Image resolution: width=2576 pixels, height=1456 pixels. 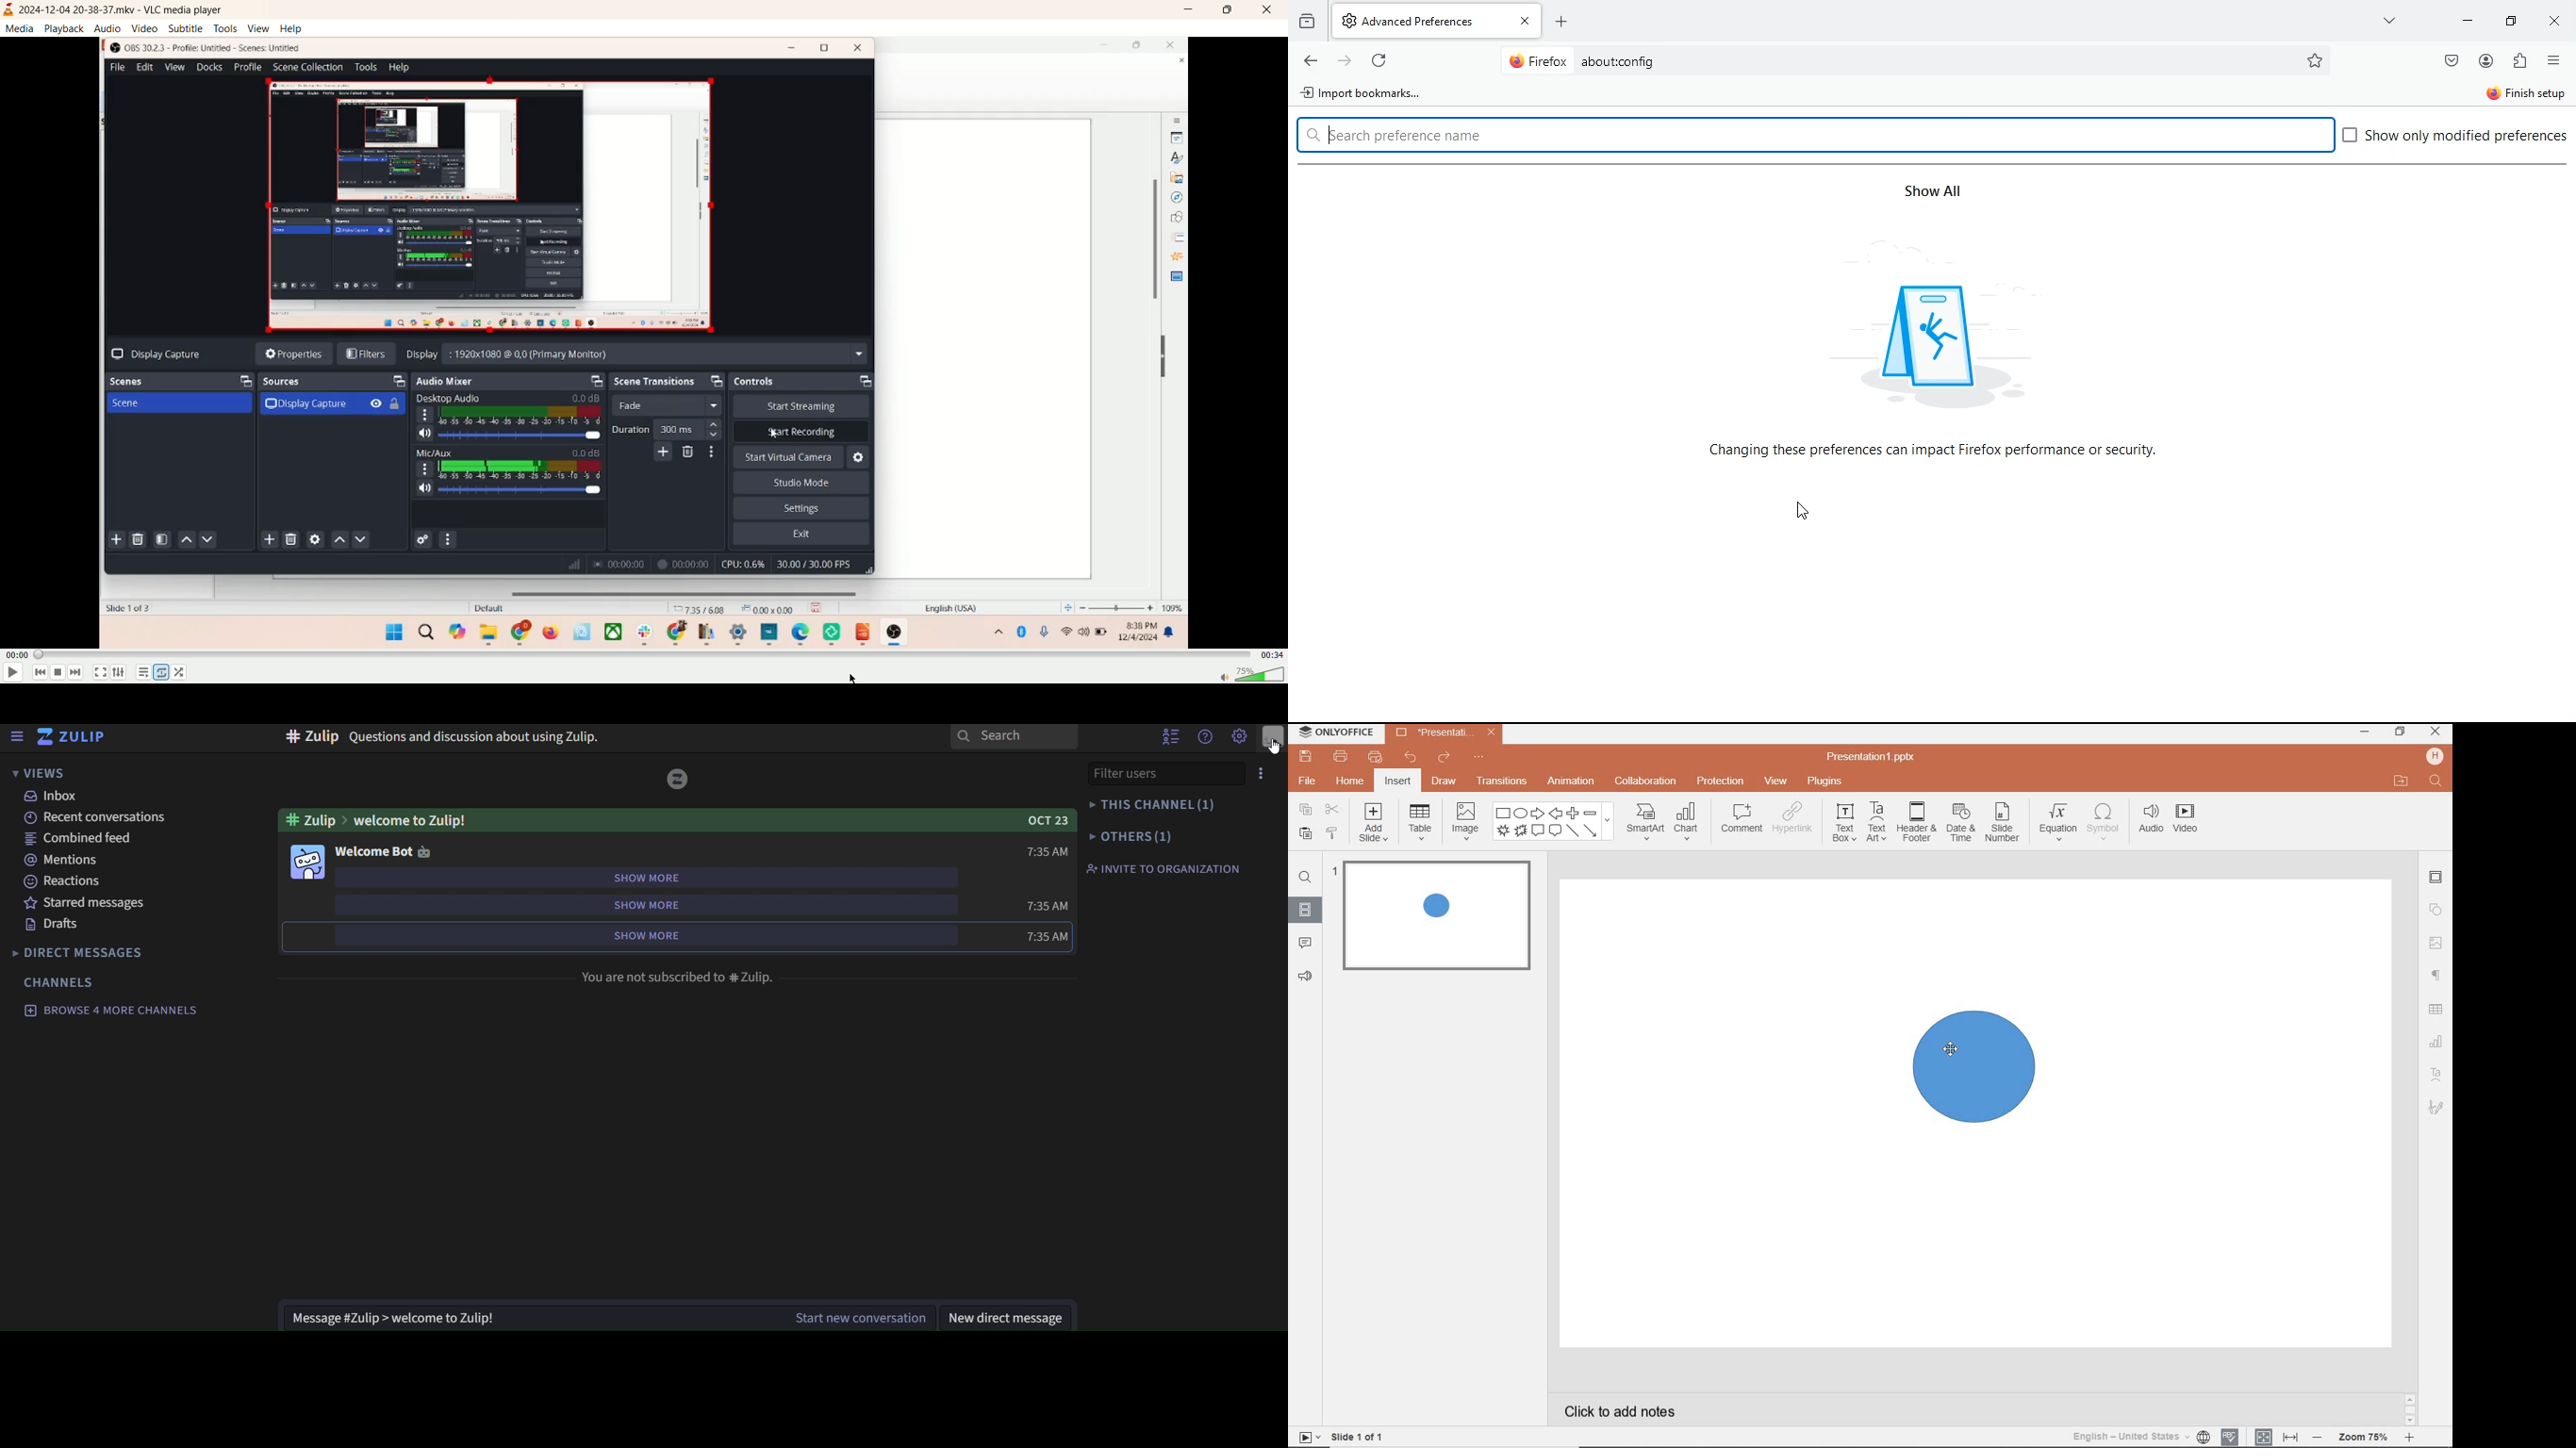 What do you see at coordinates (1346, 60) in the screenshot?
I see `forward` at bounding box center [1346, 60].